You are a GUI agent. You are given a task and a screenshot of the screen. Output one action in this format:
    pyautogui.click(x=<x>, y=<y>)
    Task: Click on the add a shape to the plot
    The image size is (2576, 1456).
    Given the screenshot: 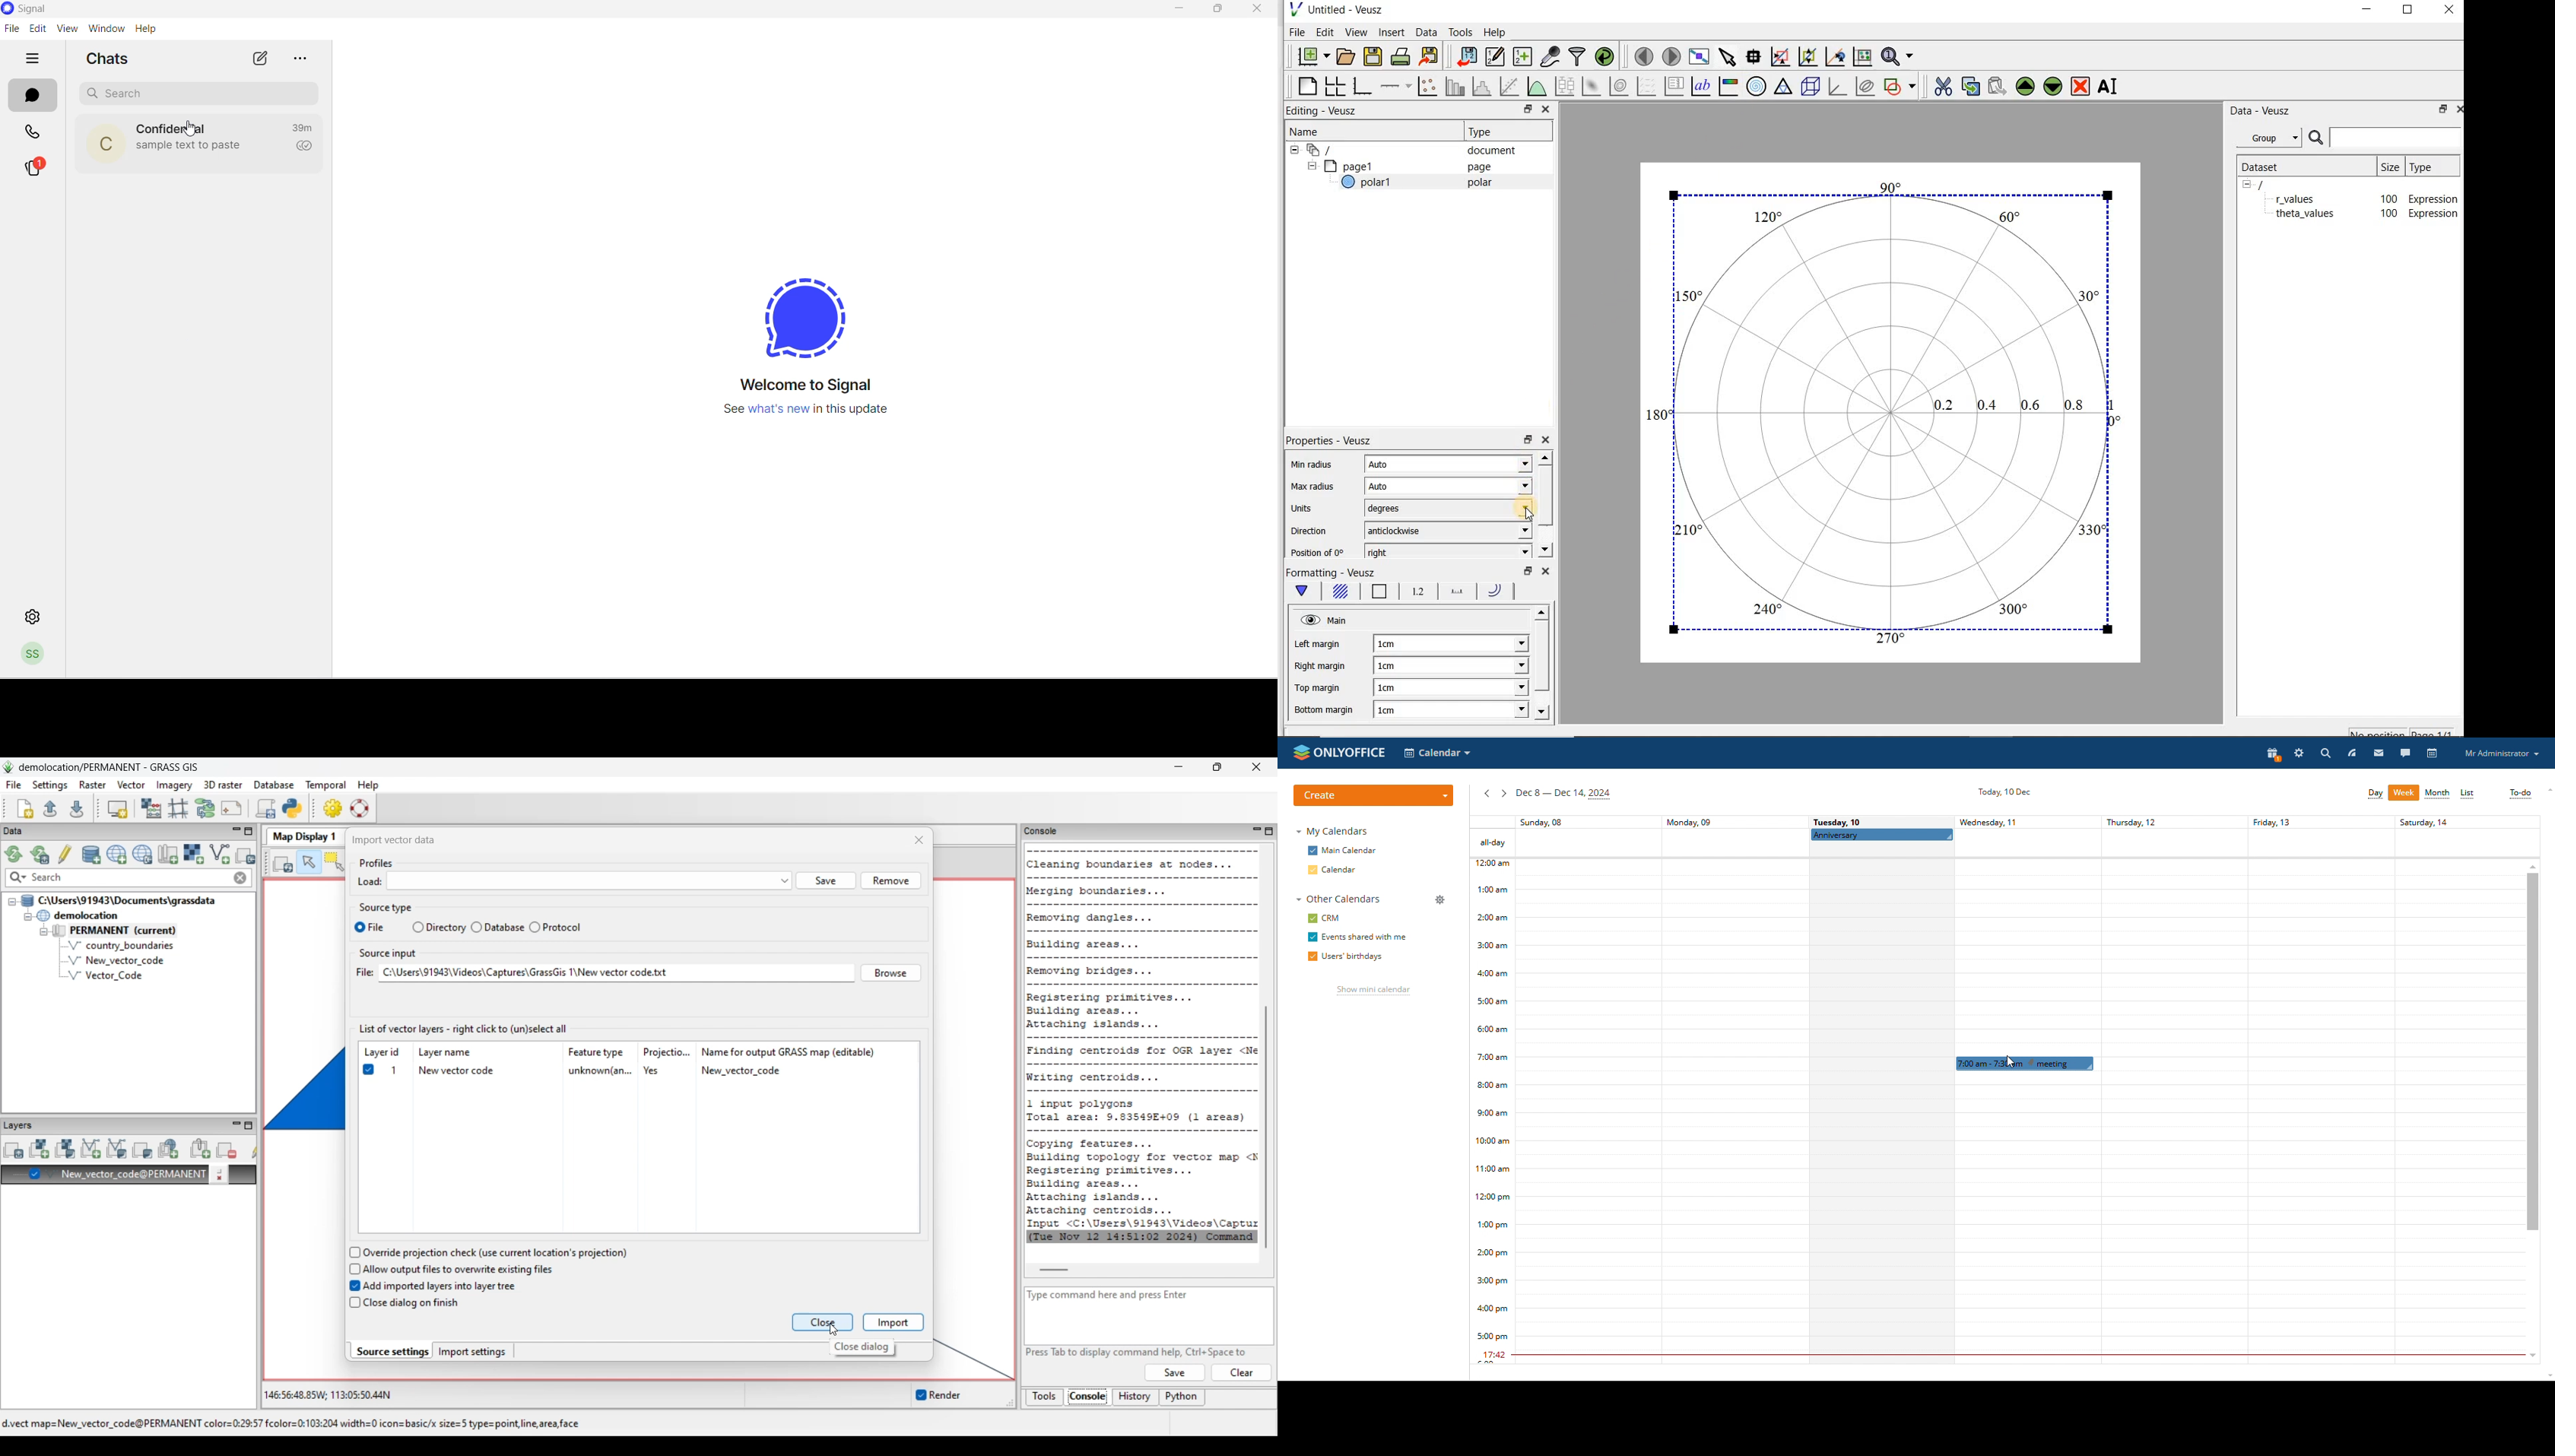 What is the action you would take?
    pyautogui.click(x=1901, y=85)
    